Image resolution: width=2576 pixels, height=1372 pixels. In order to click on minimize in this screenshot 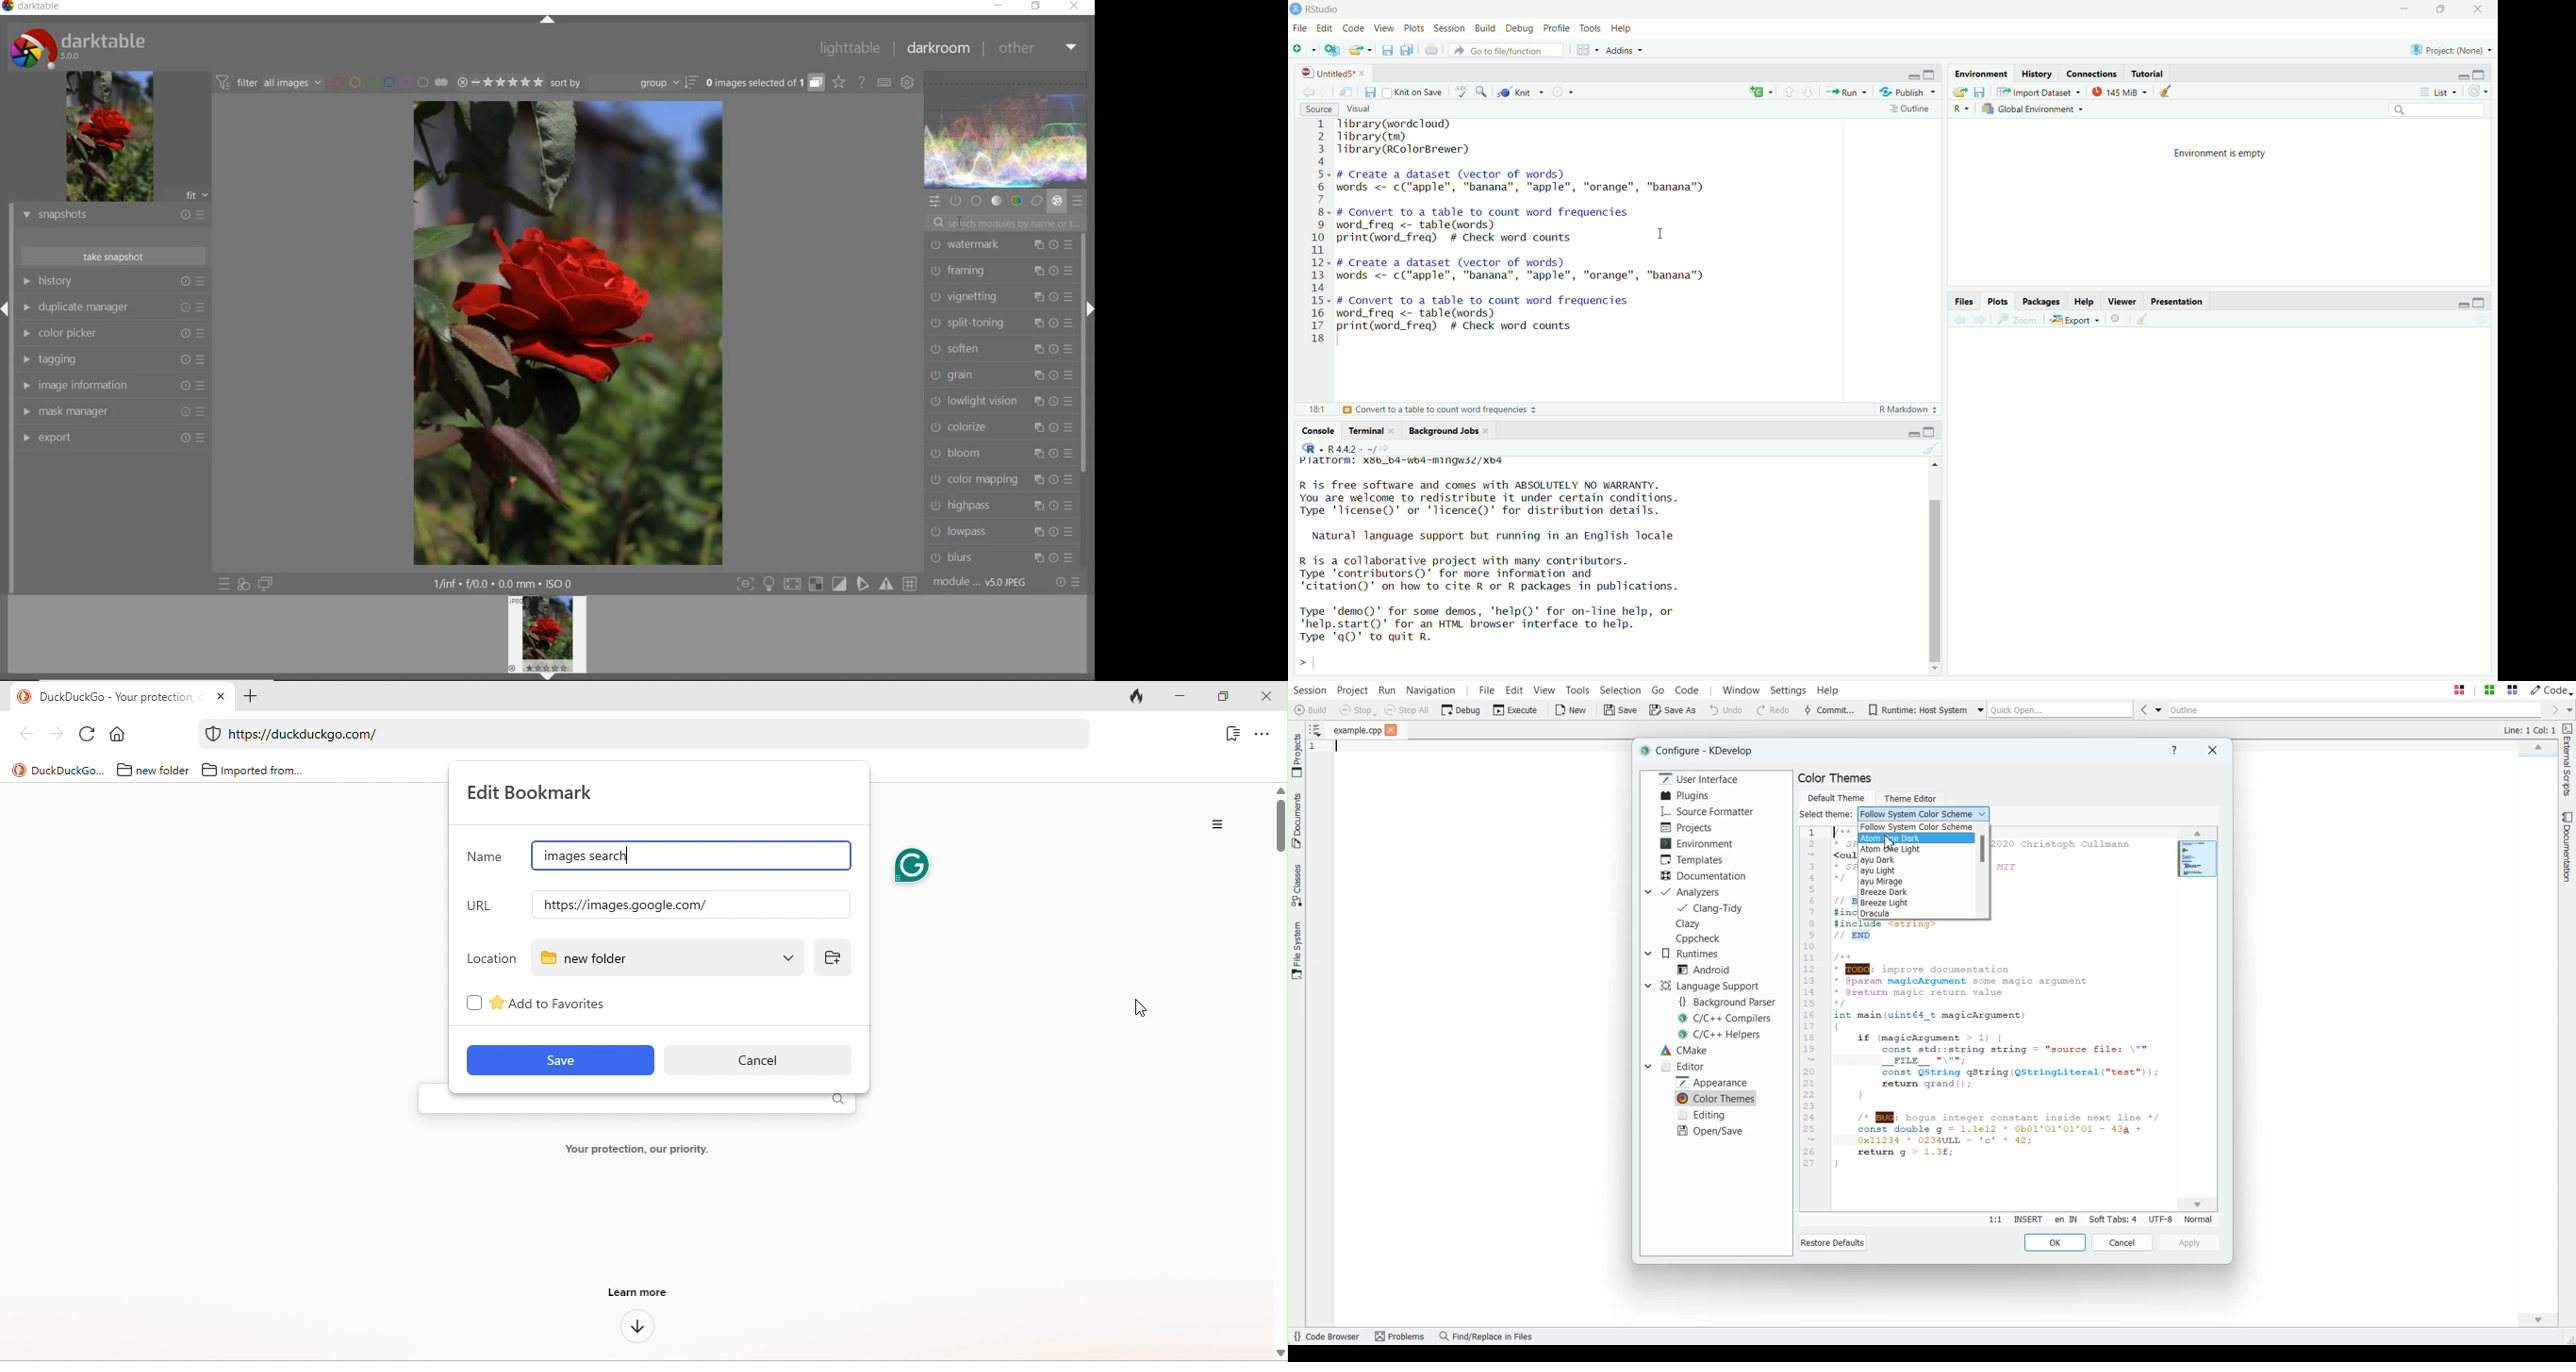, I will do `click(1914, 76)`.